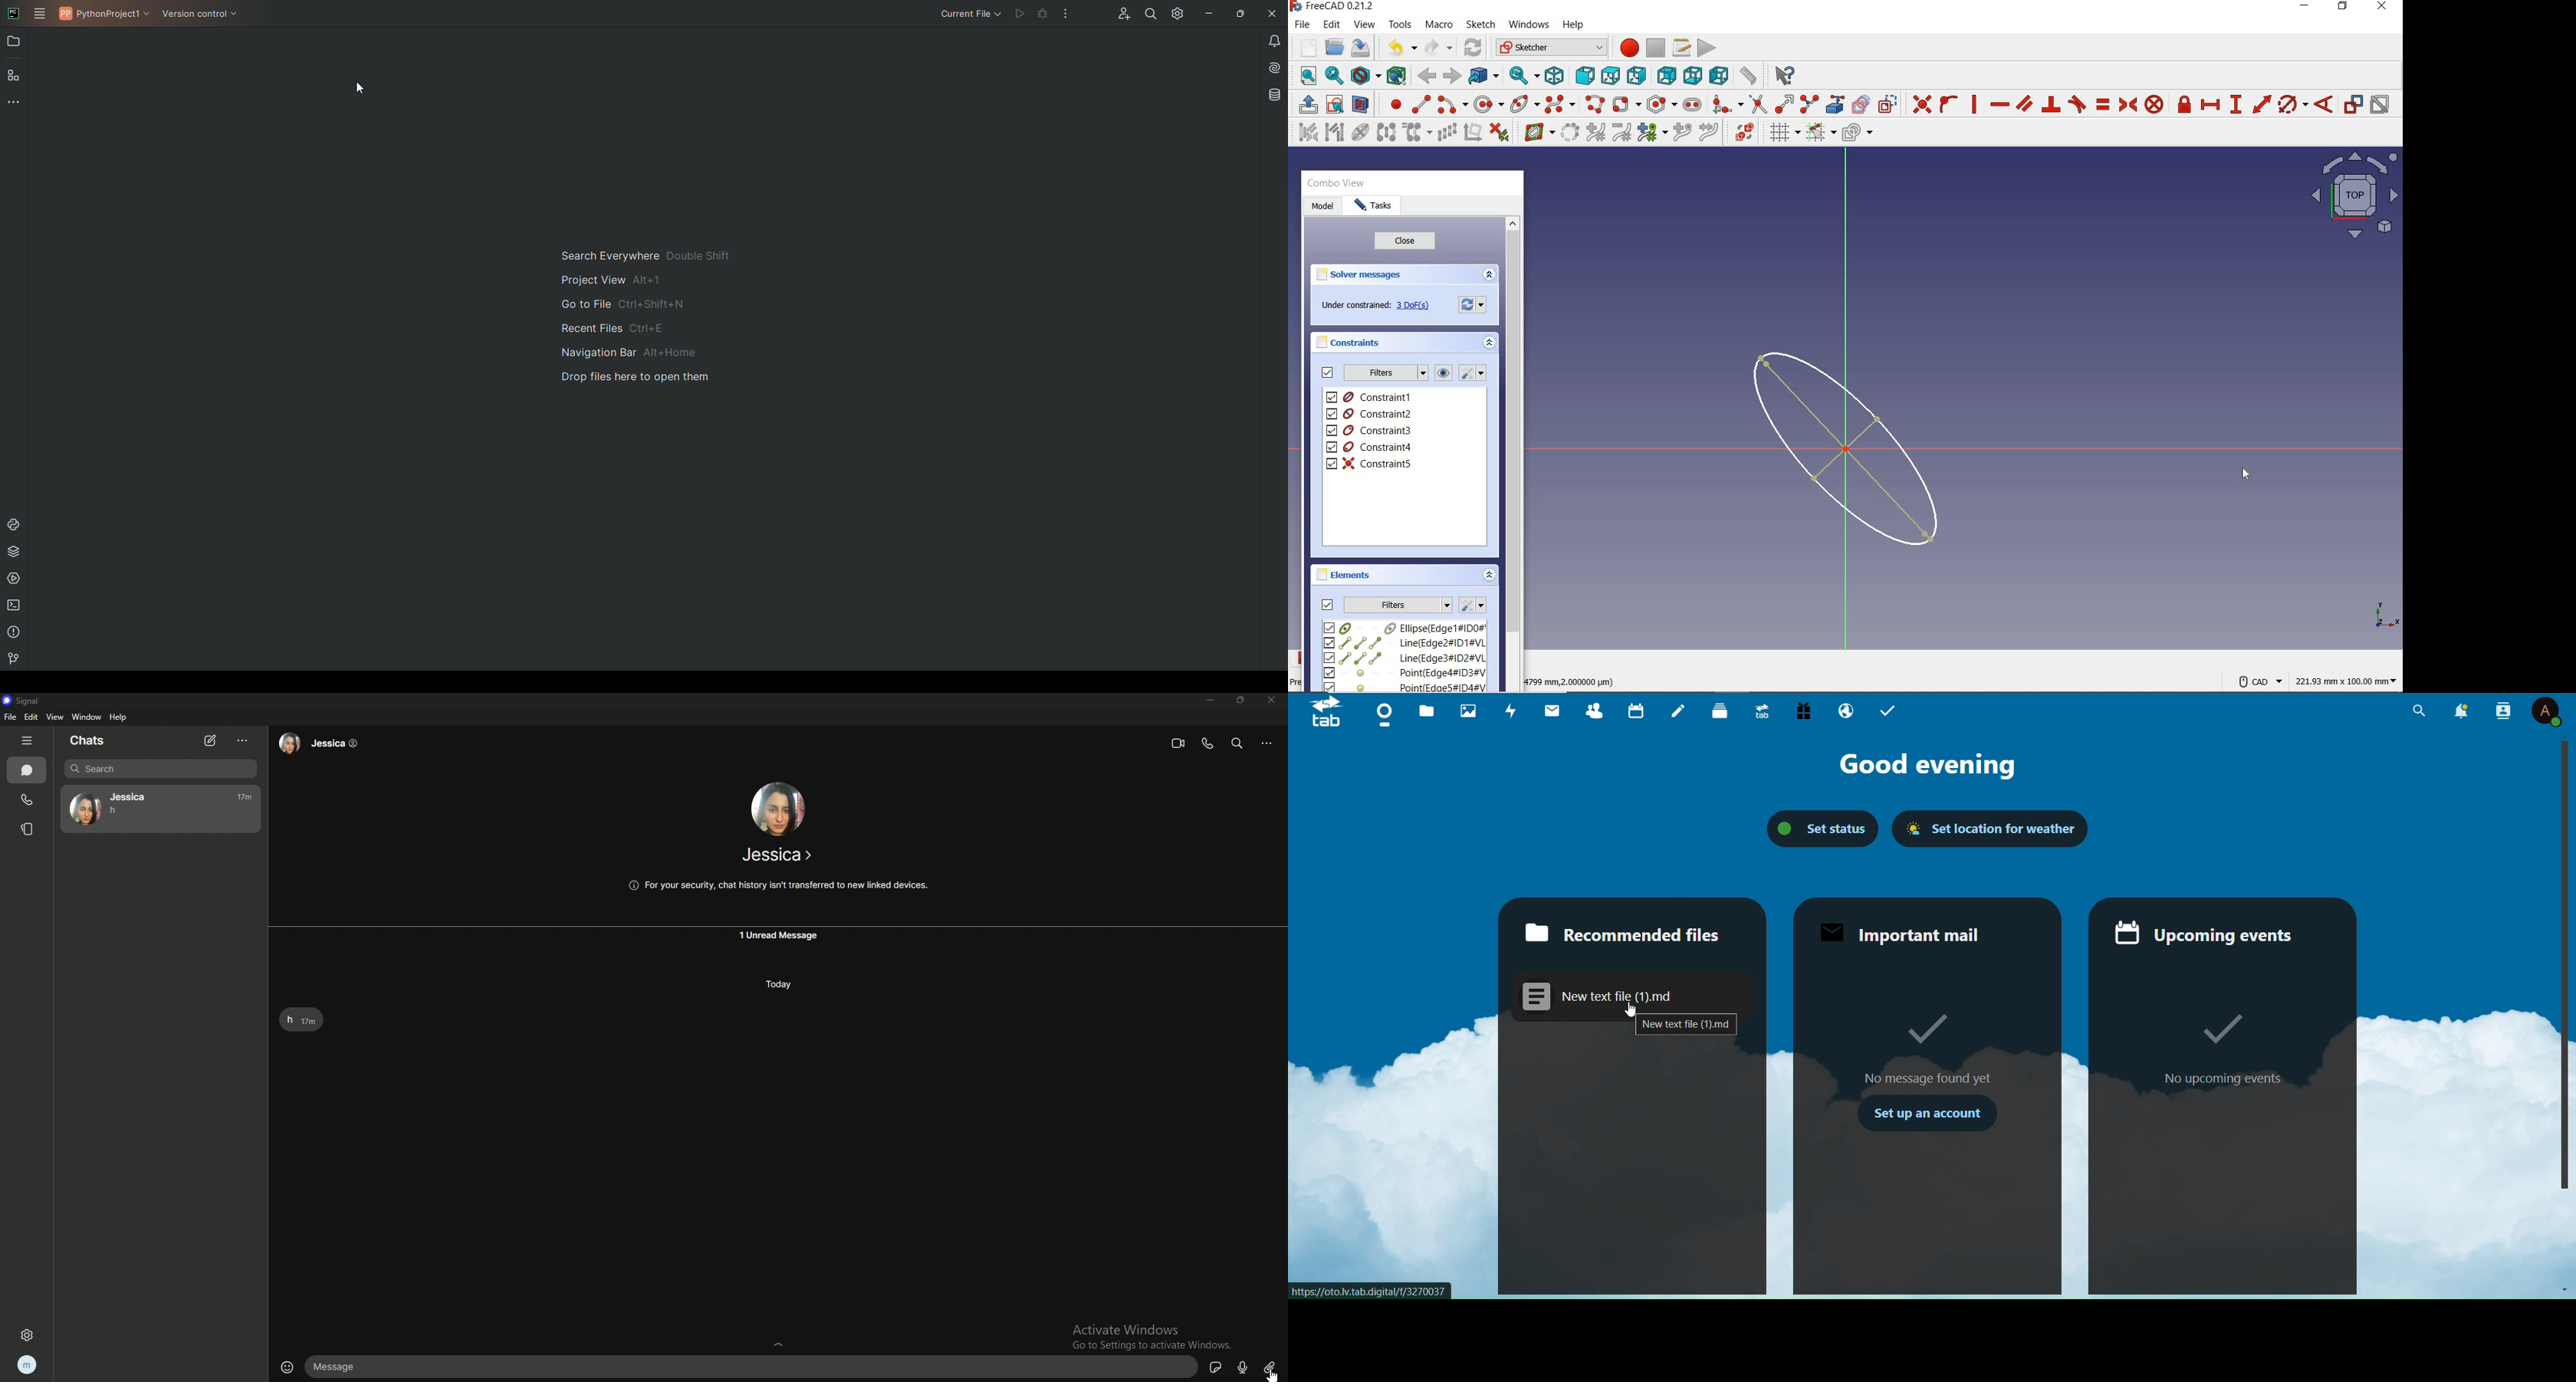  What do you see at coordinates (127, 795) in the screenshot?
I see `Jessica` at bounding box center [127, 795].